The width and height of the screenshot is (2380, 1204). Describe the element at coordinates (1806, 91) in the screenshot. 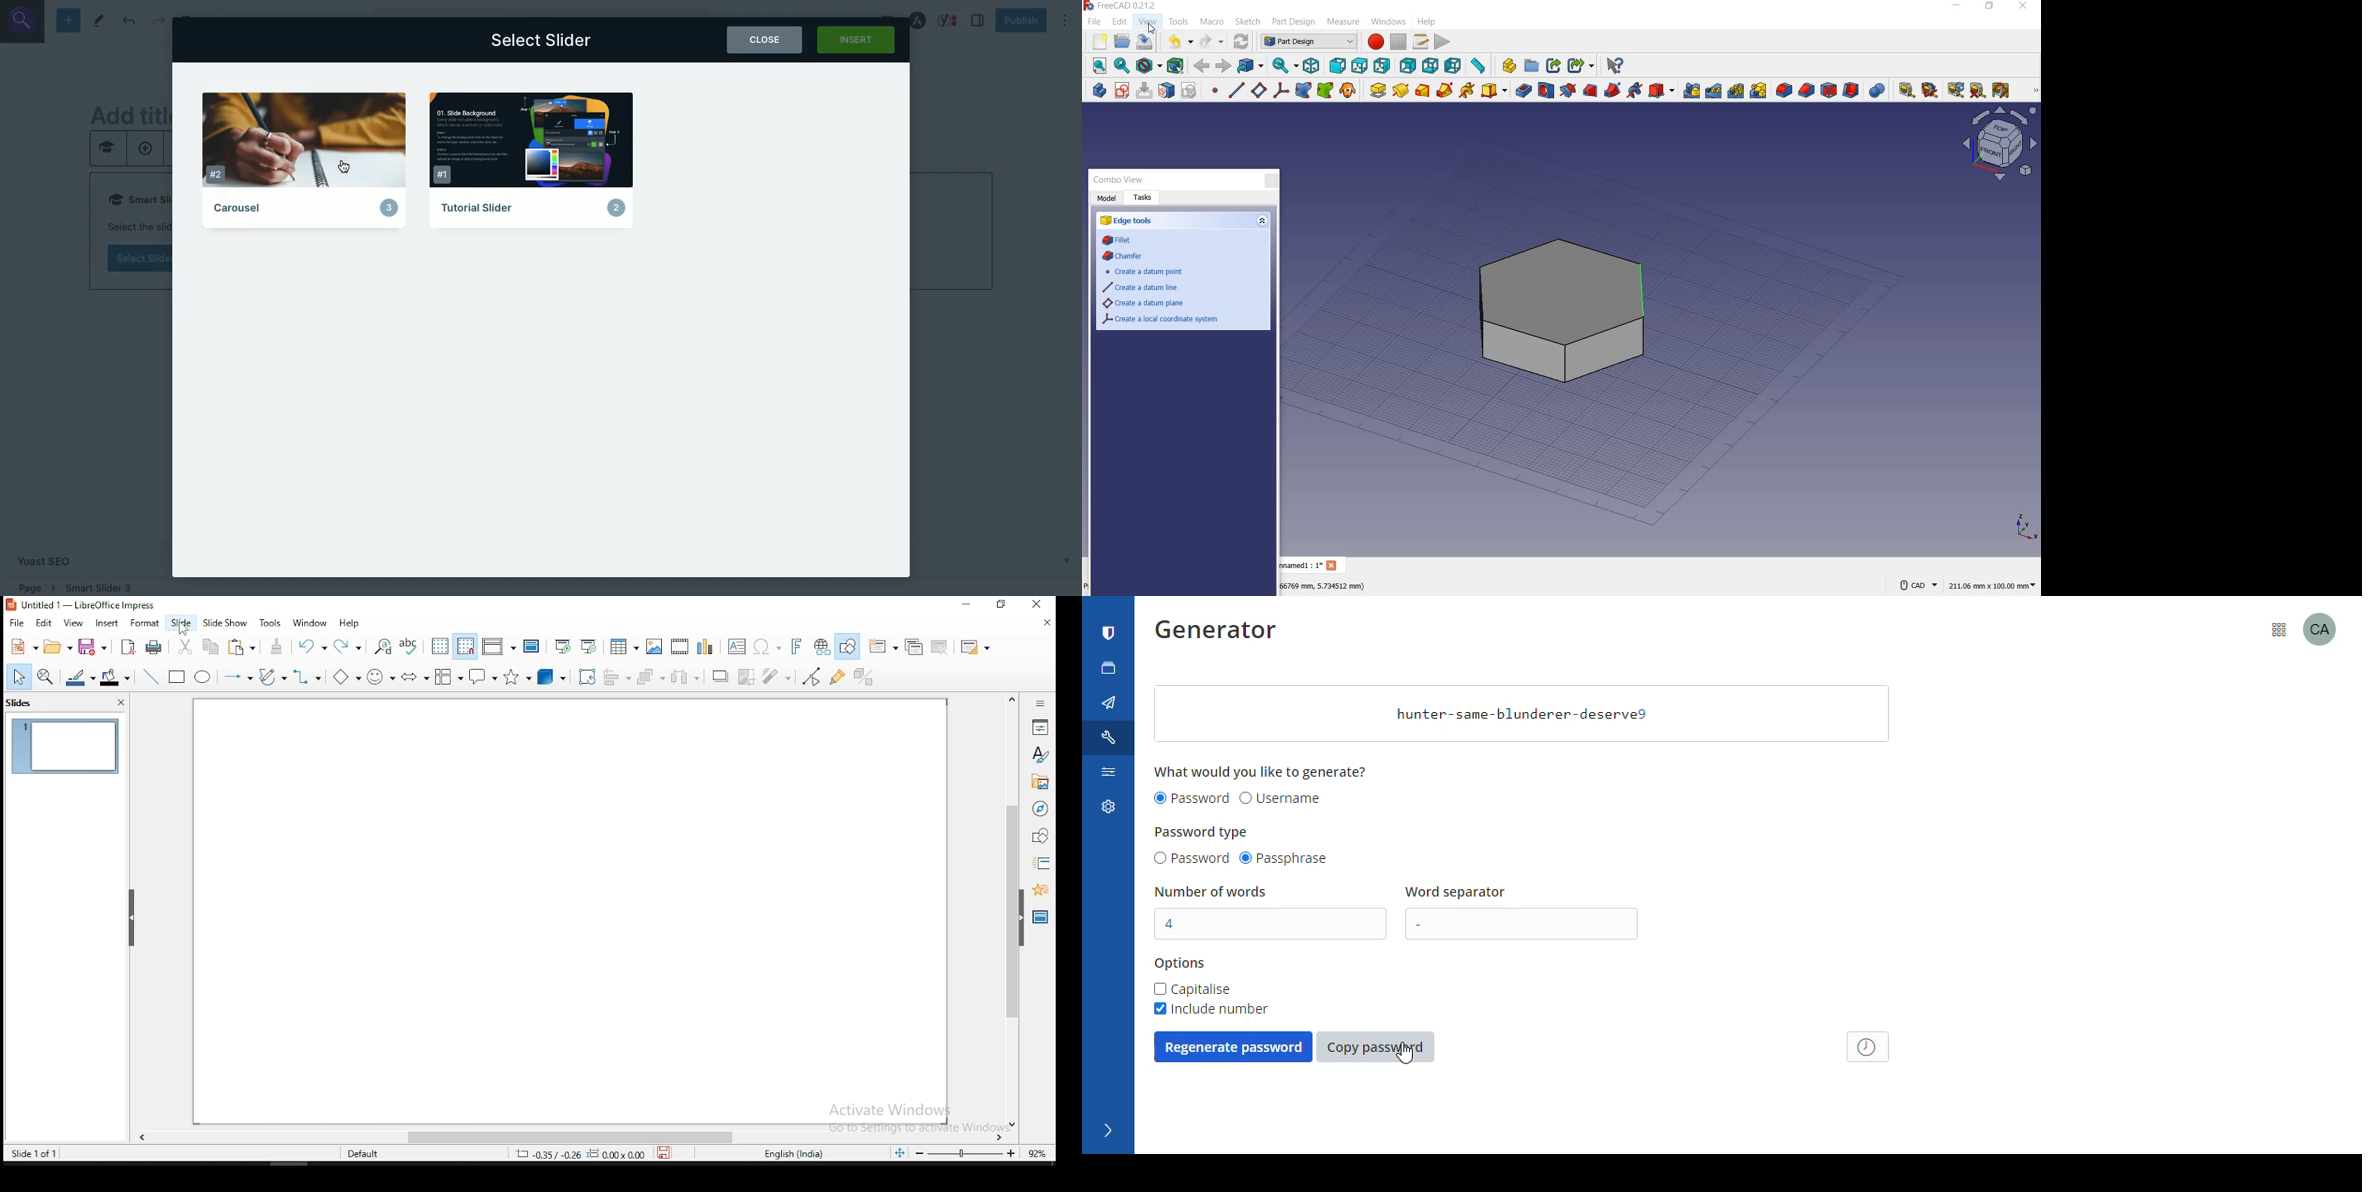

I see `chamfer` at that location.